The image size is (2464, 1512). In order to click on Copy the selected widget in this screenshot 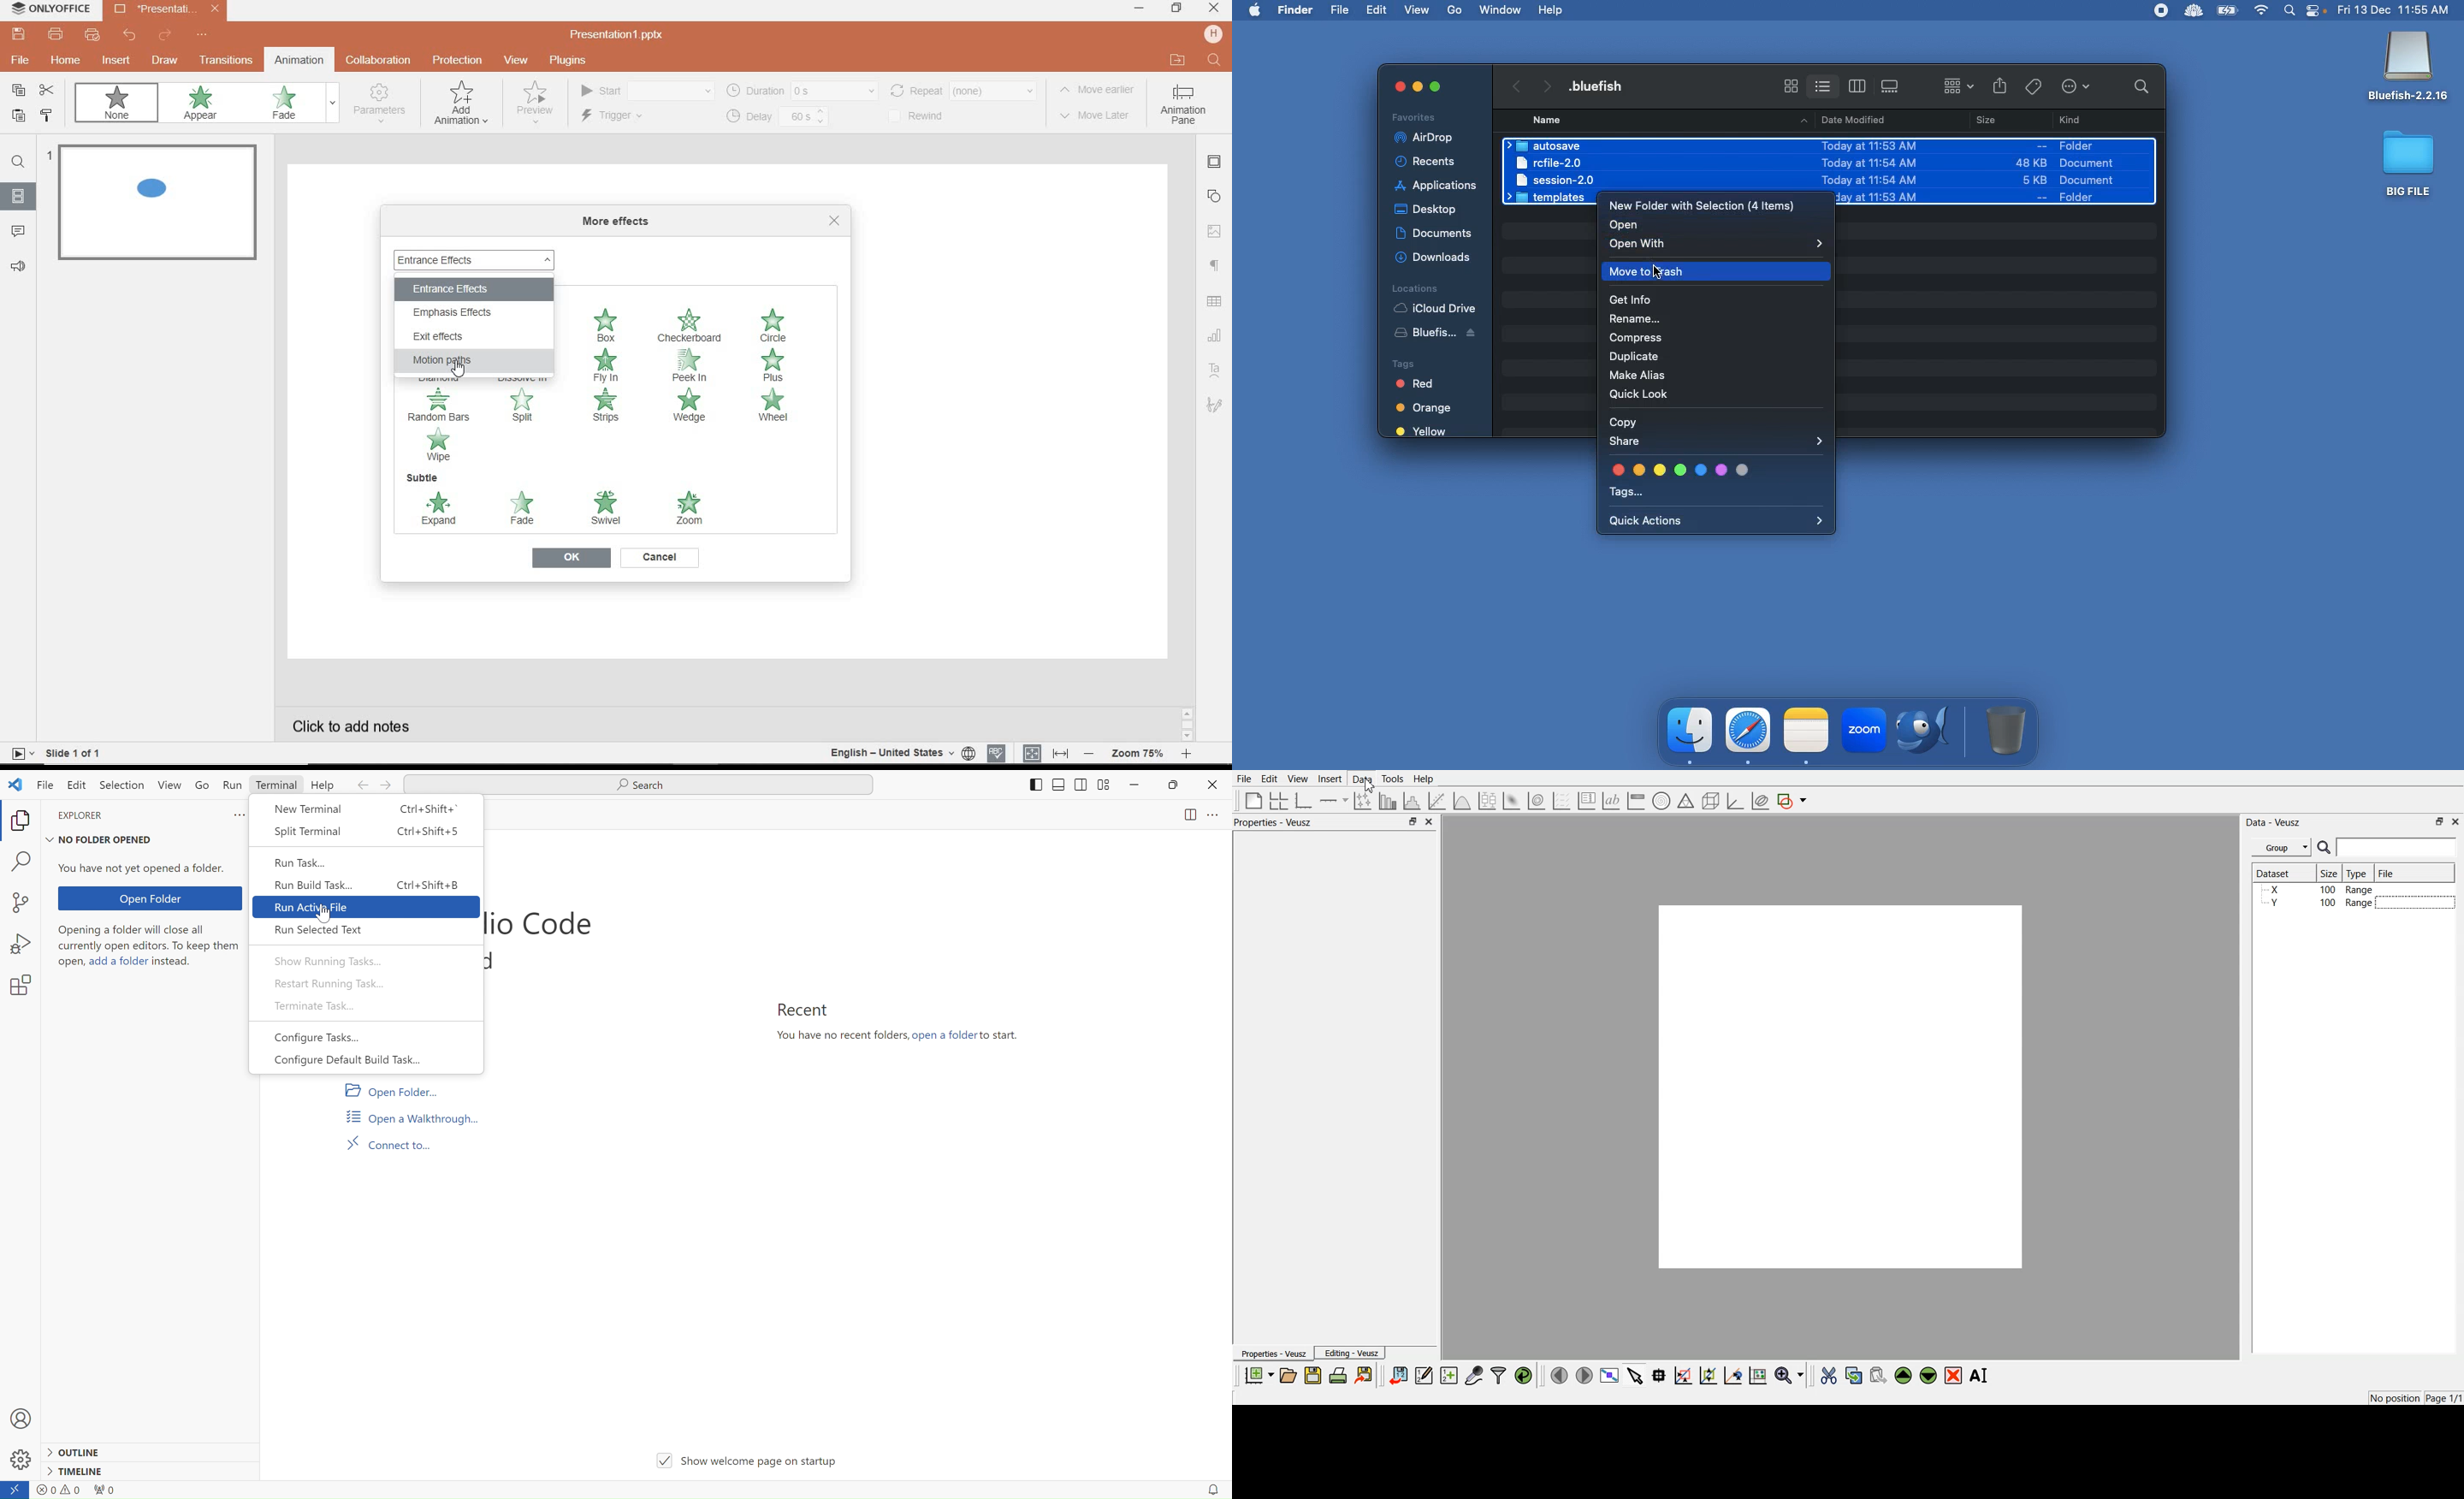, I will do `click(1854, 1375)`.